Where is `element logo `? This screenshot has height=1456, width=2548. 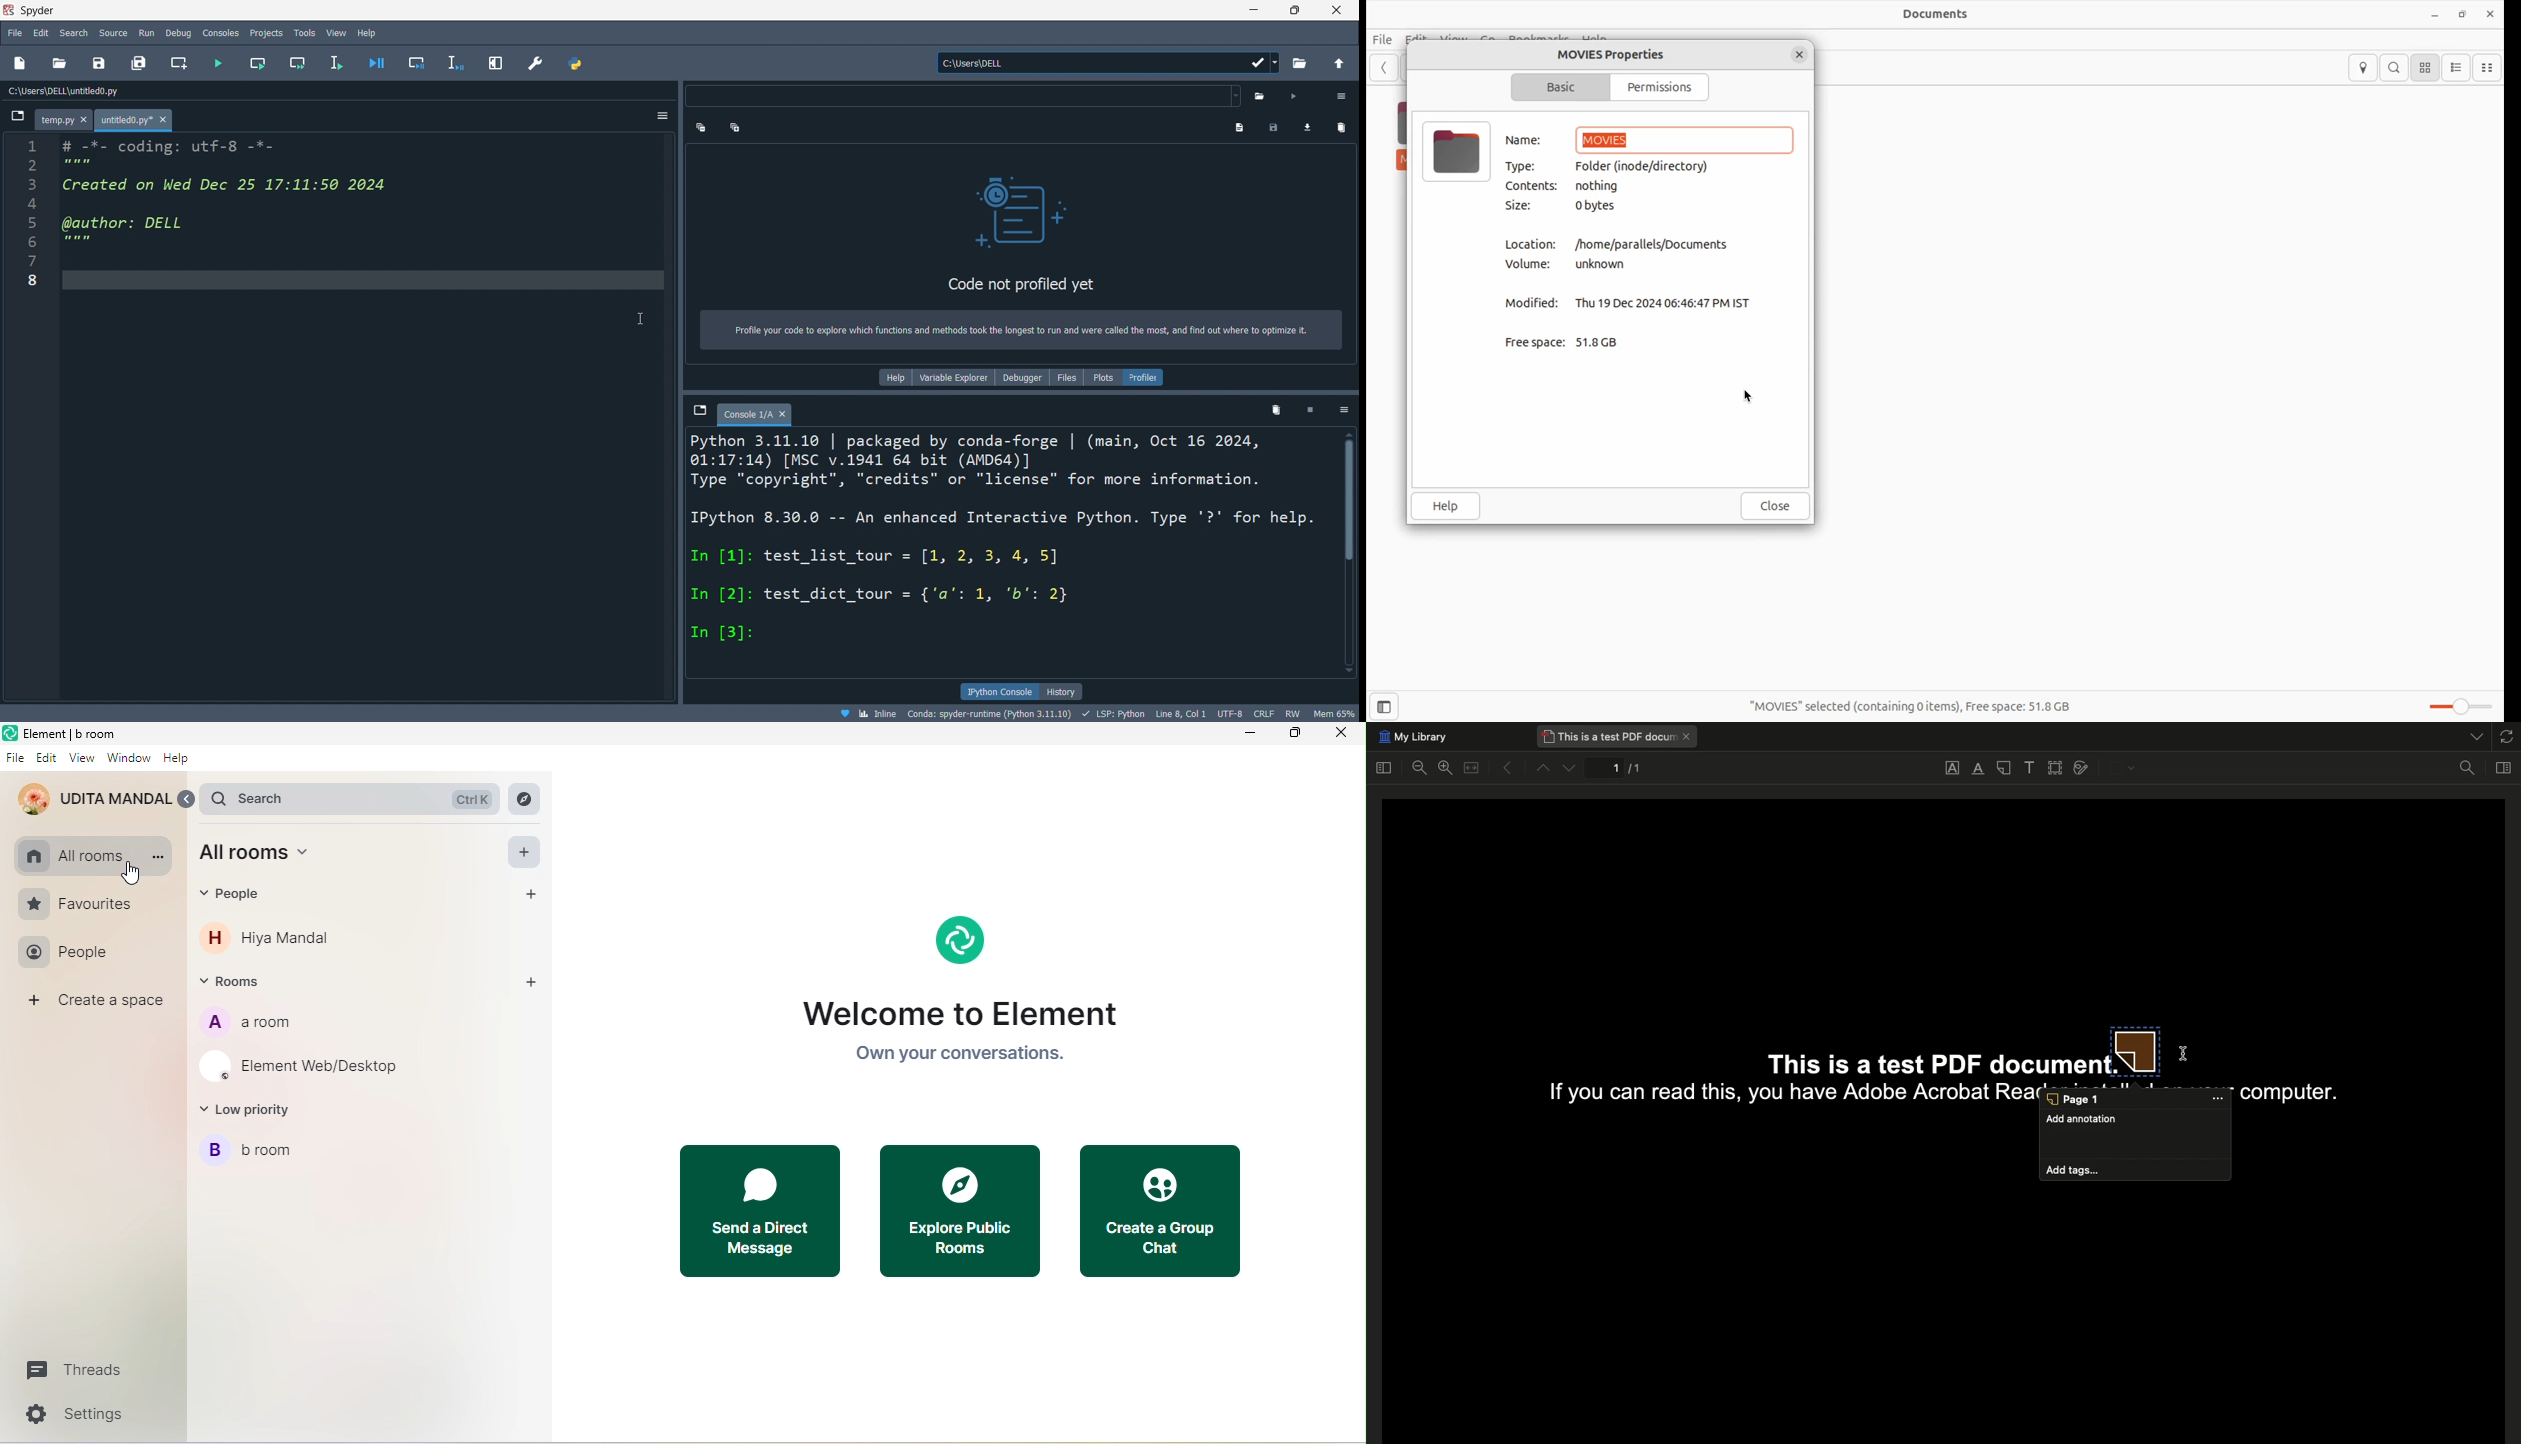
element logo  is located at coordinates (10, 732).